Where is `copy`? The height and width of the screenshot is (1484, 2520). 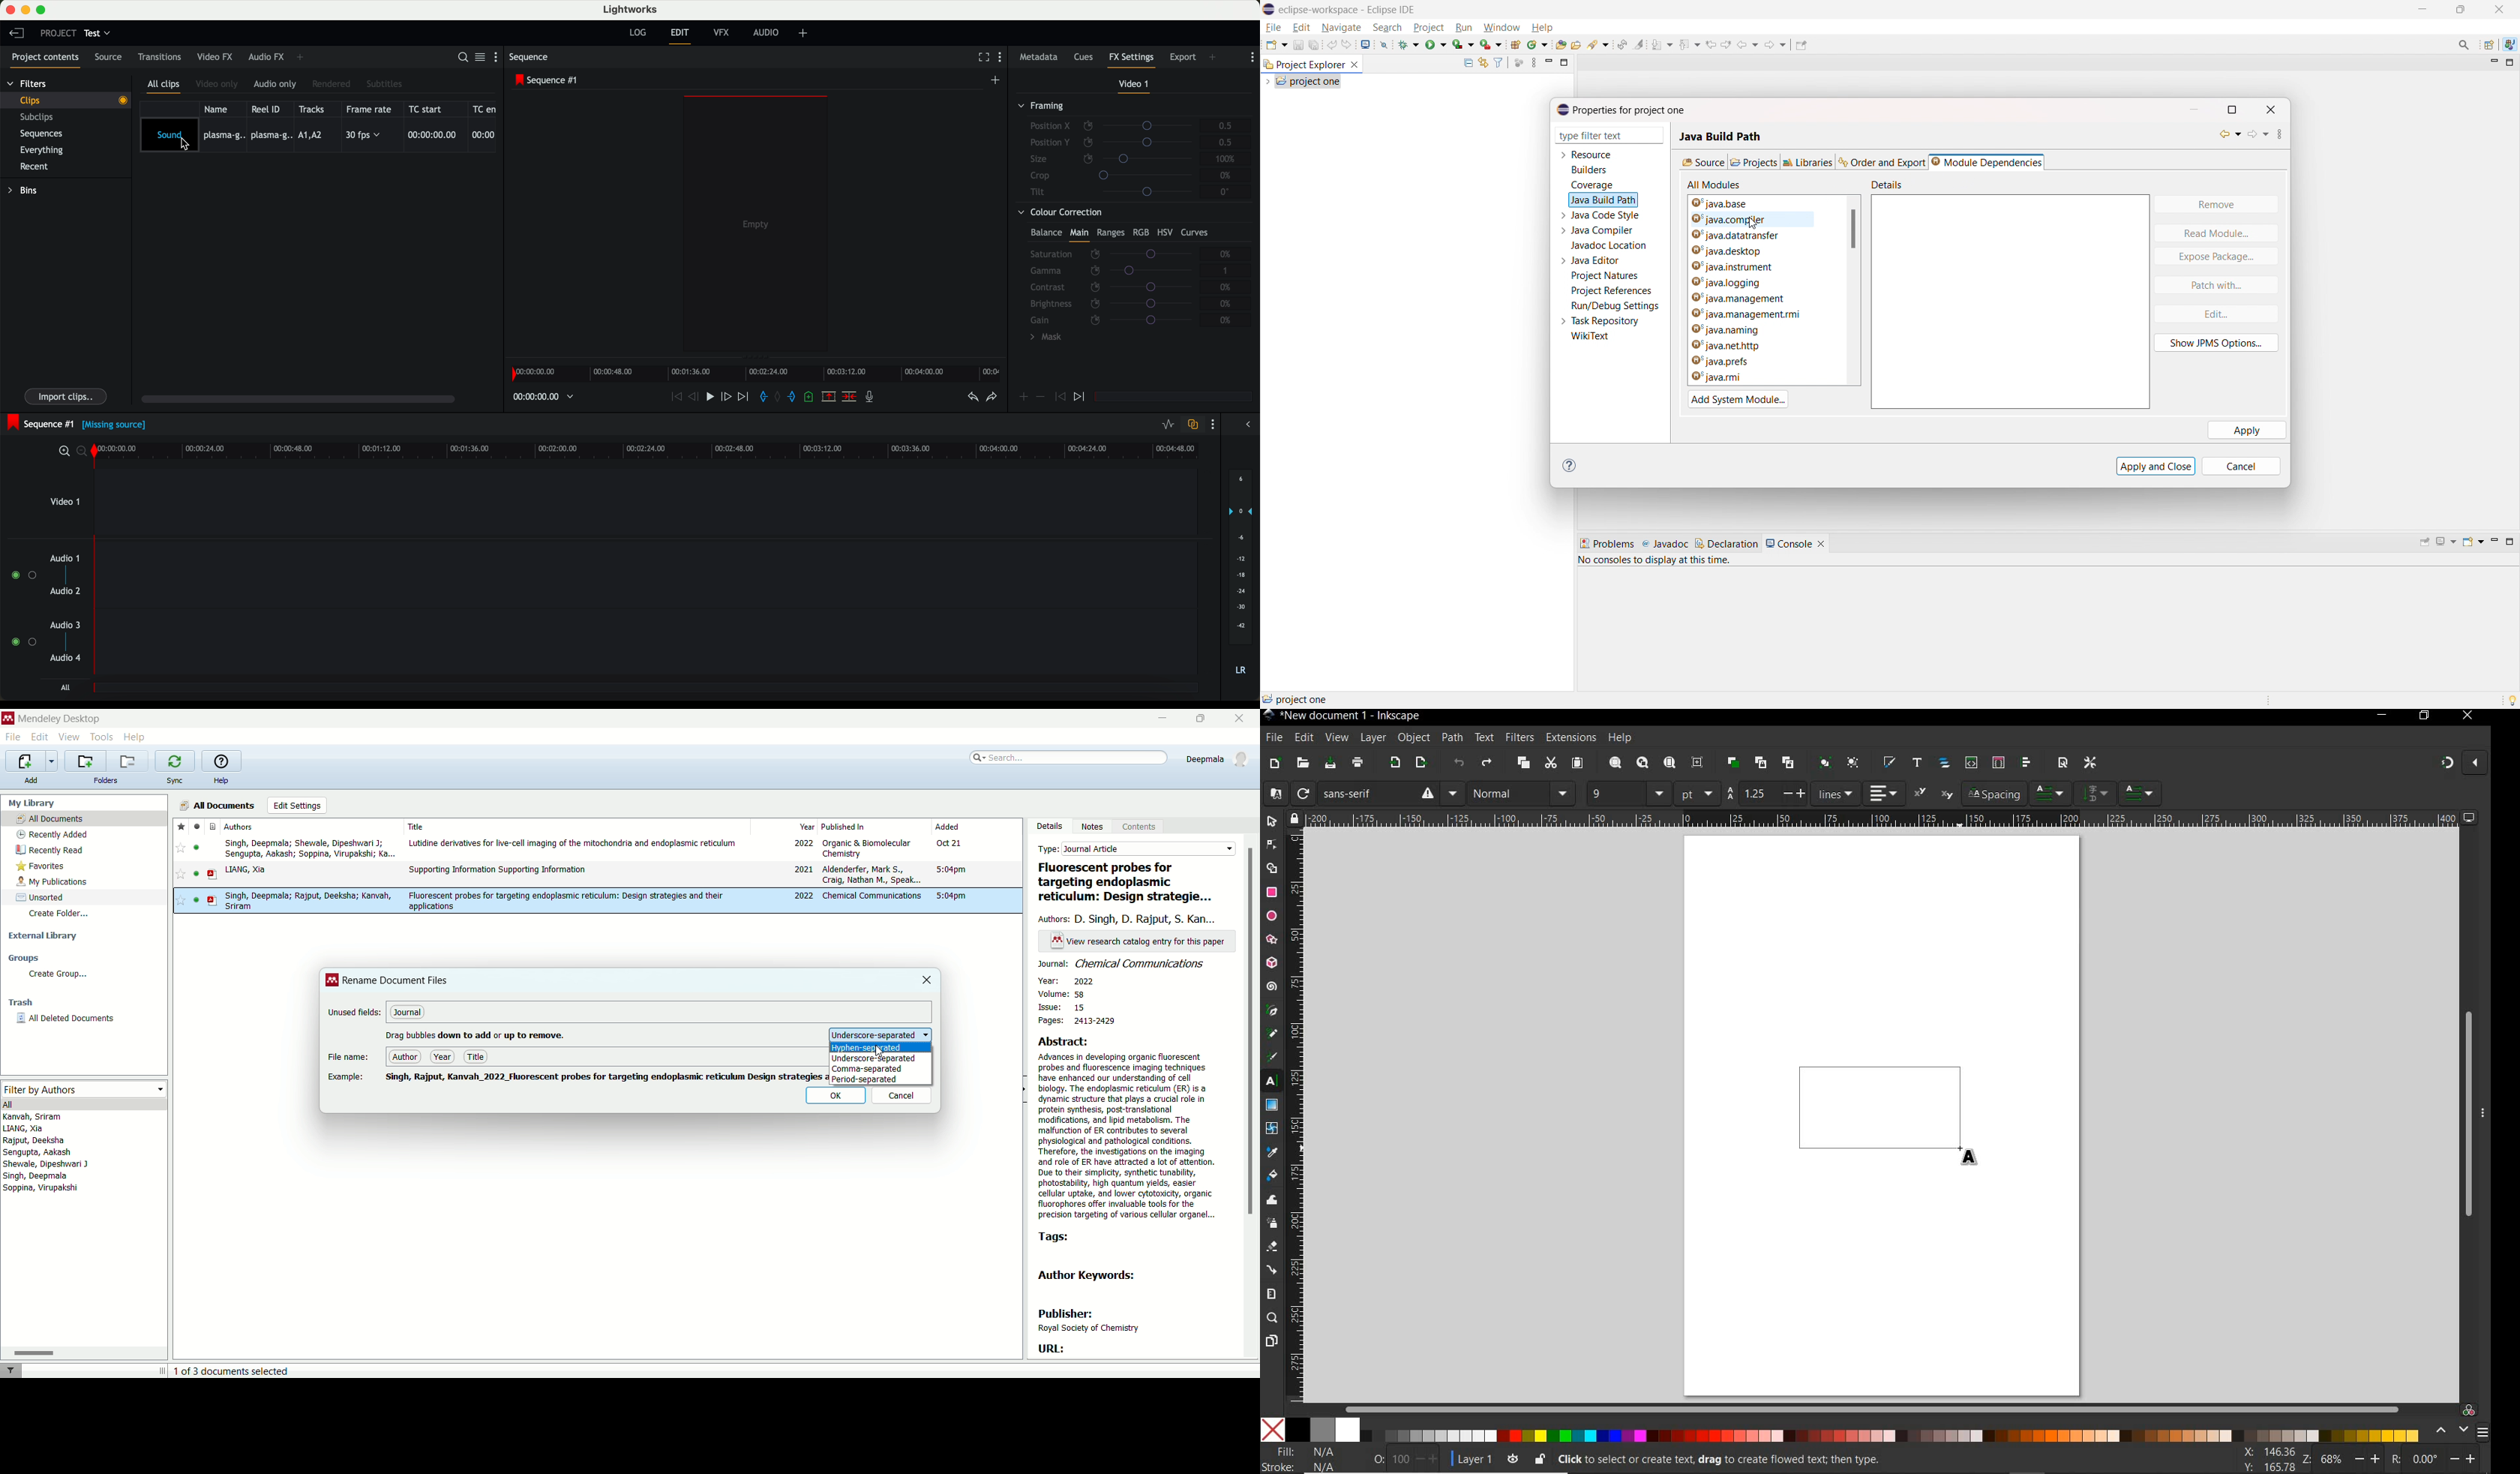 copy is located at coordinates (1524, 764).